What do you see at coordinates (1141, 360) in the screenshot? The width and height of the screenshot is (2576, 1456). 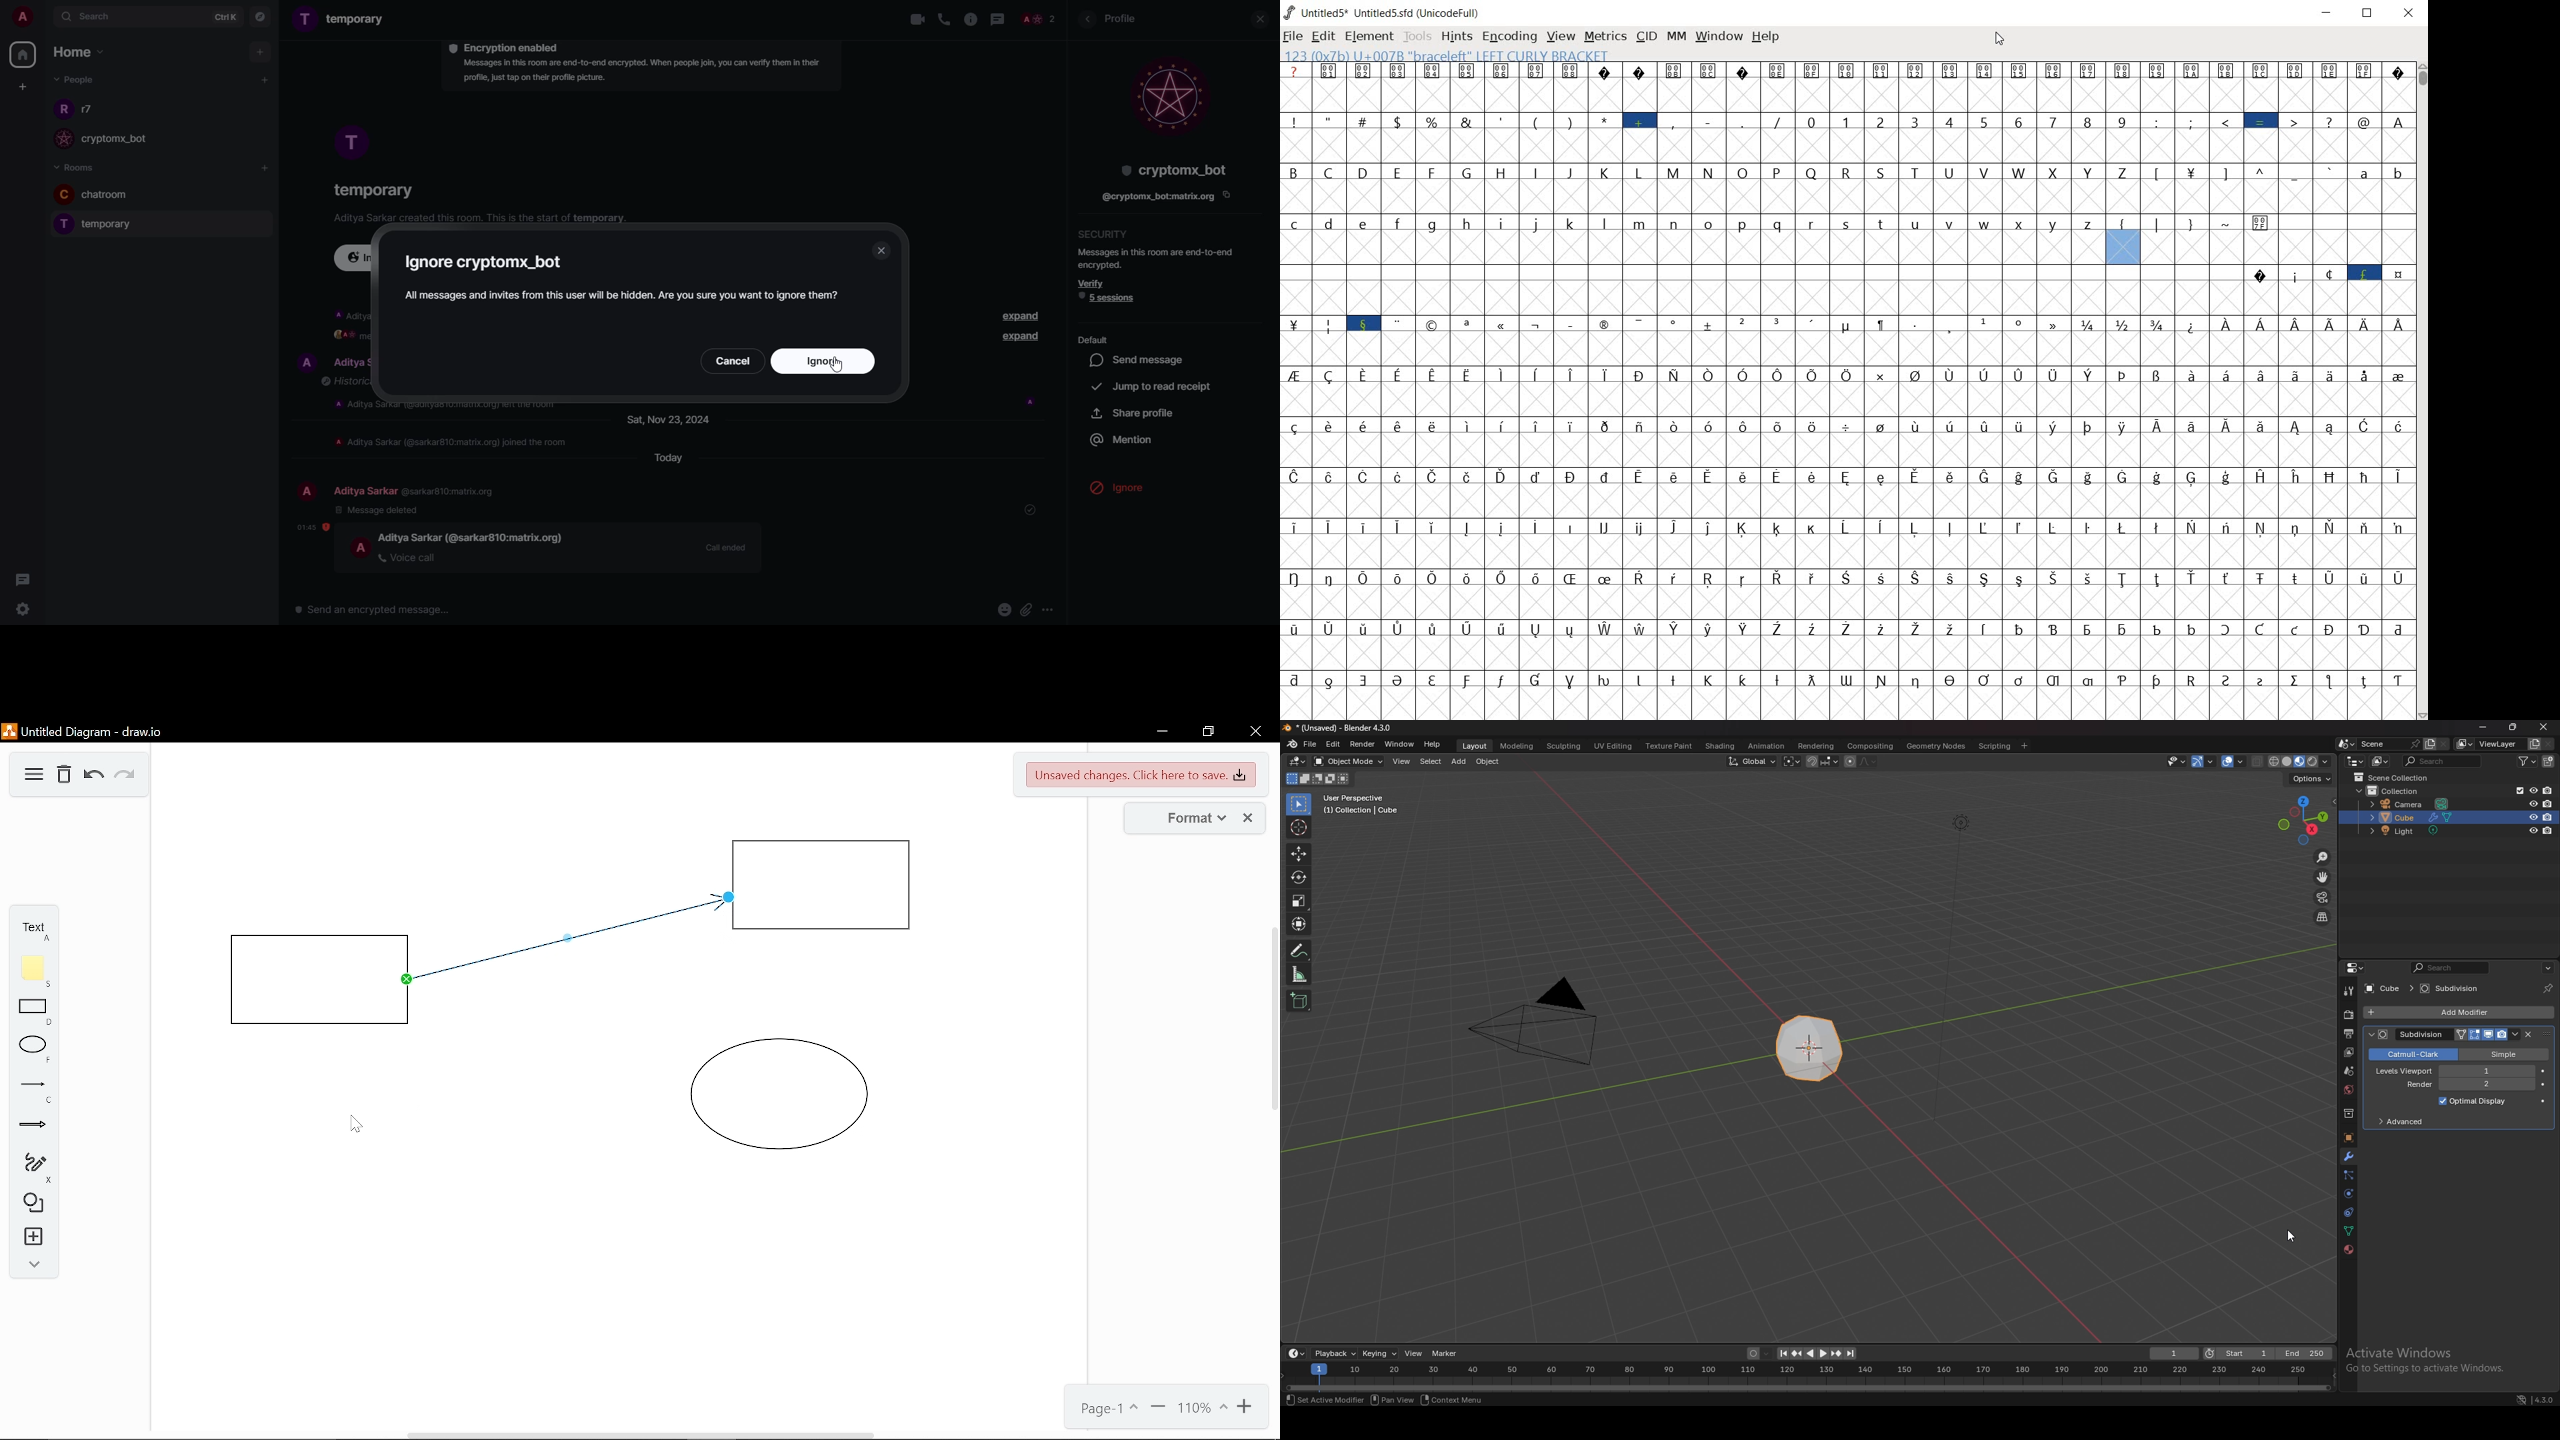 I see `sed message` at bounding box center [1141, 360].